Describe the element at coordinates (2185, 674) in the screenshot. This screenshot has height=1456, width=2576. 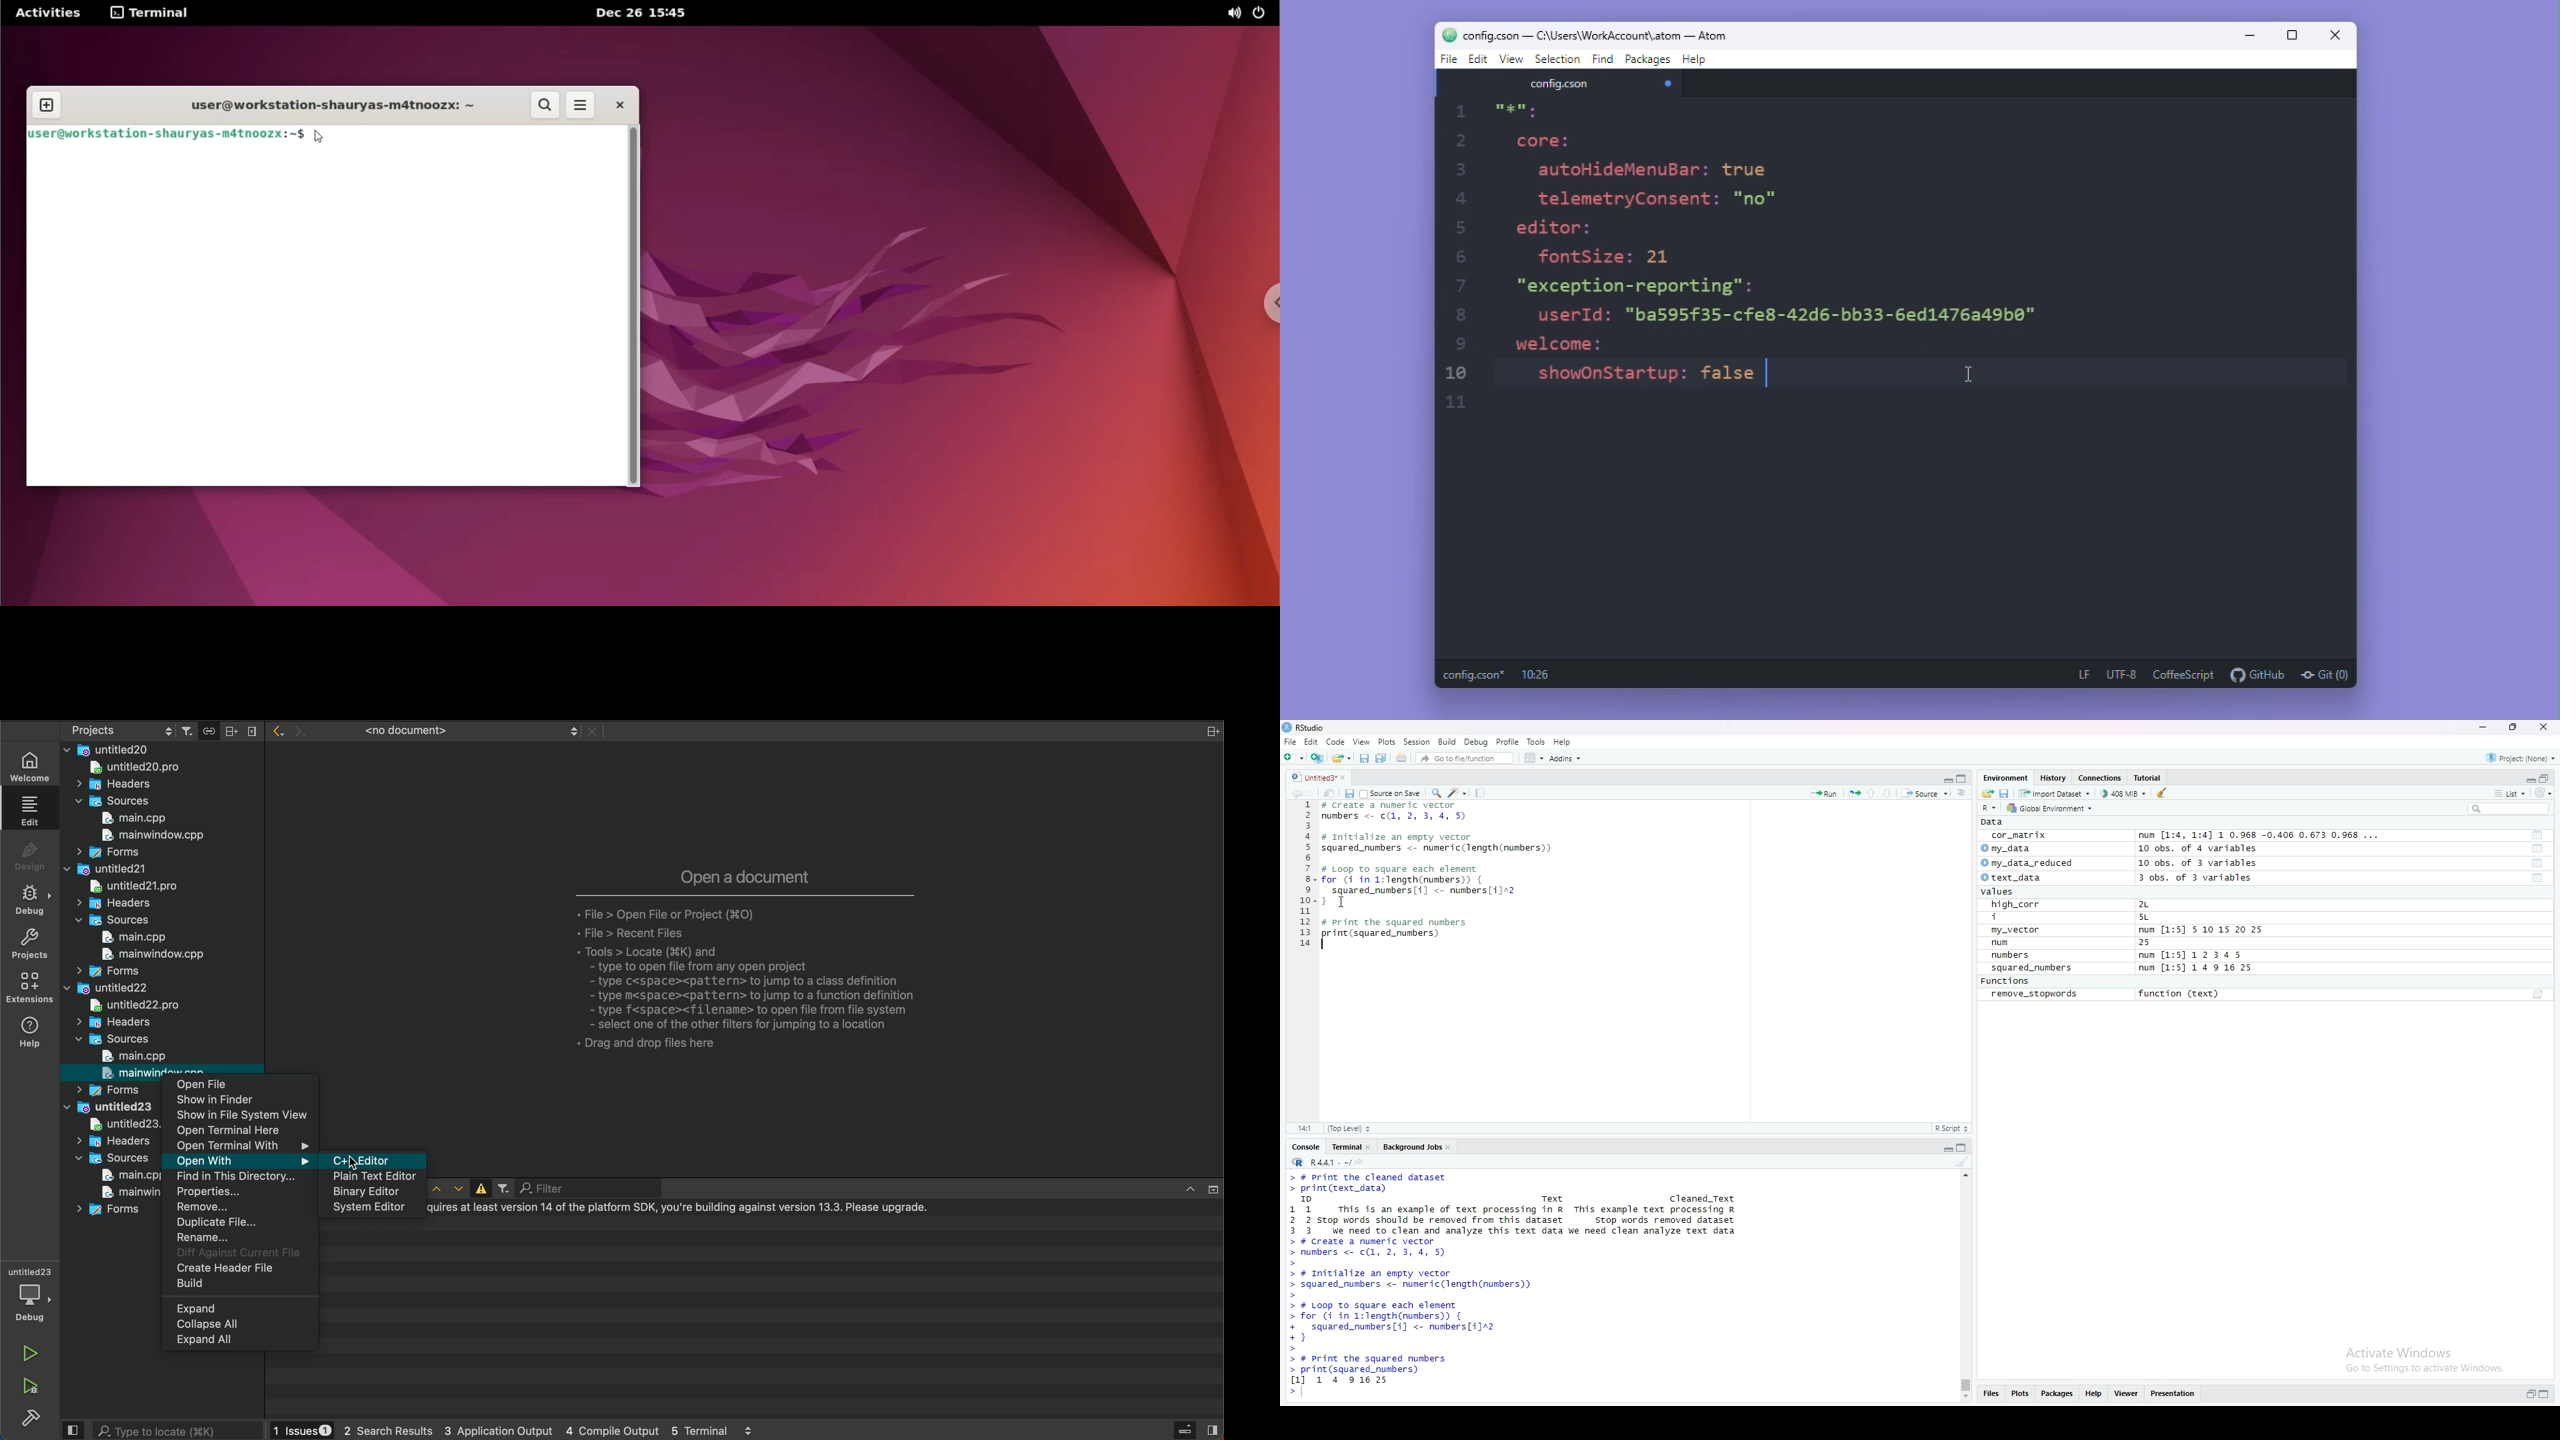
I see `coffeescript` at that location.